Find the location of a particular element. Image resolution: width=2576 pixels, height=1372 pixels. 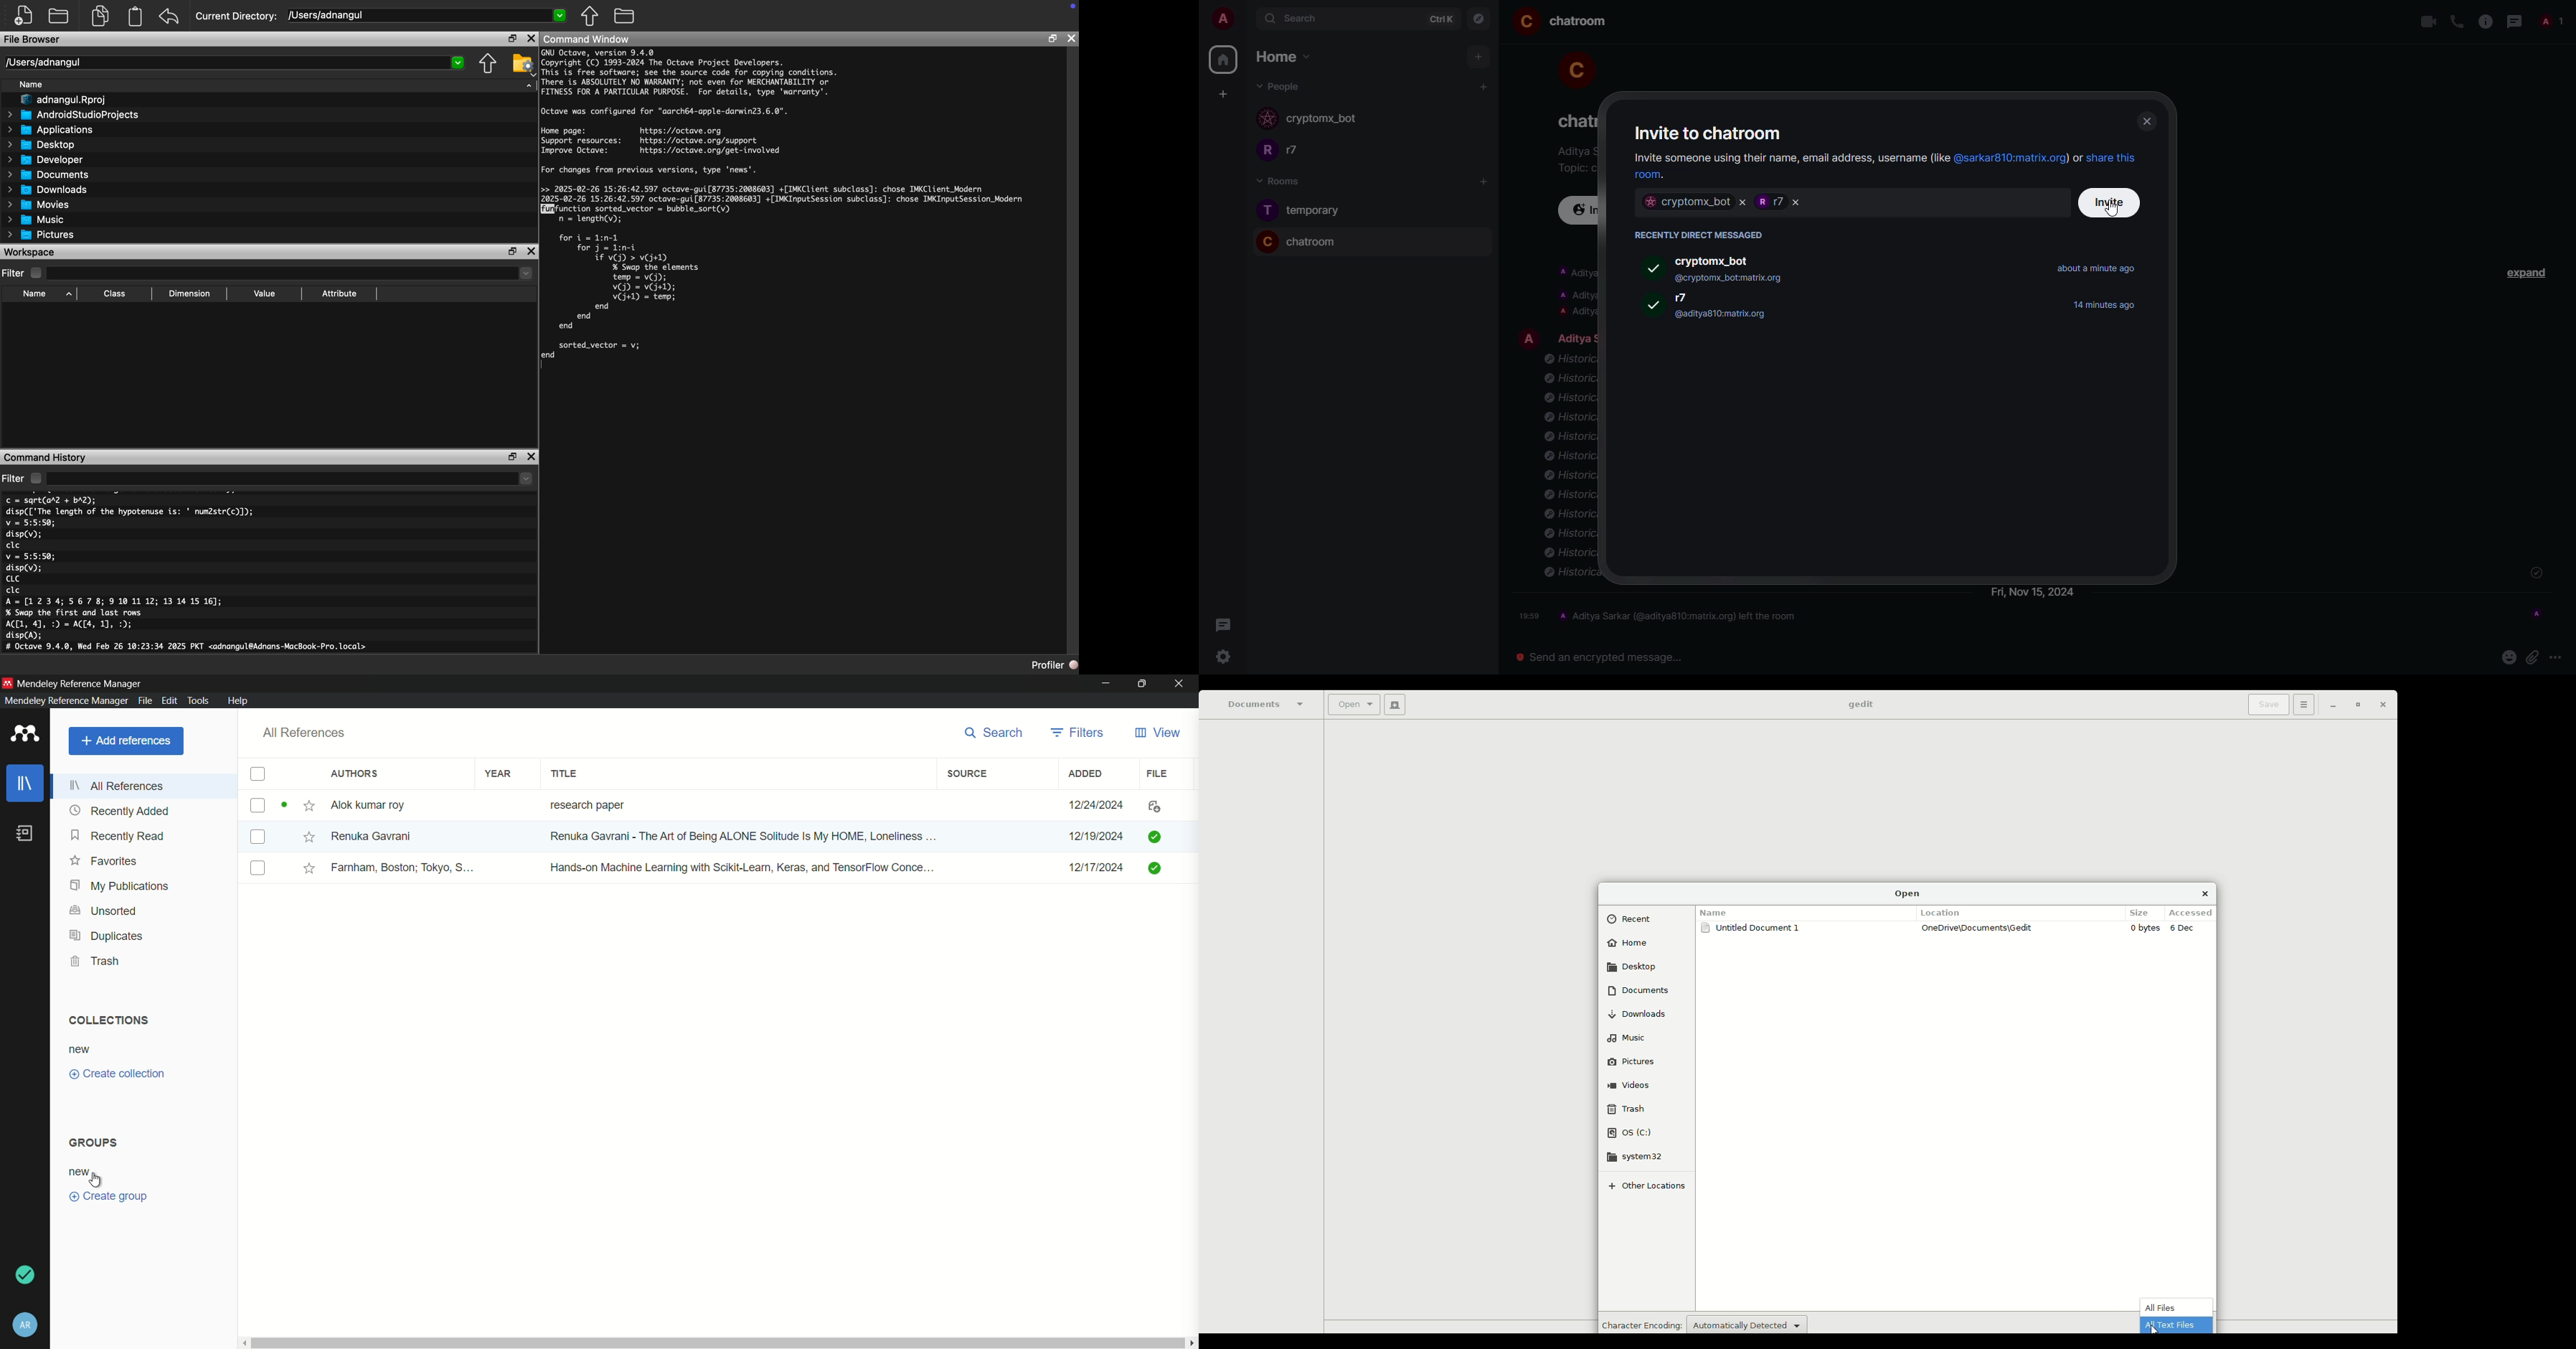

minimize is located at coordinates (1106, 683).